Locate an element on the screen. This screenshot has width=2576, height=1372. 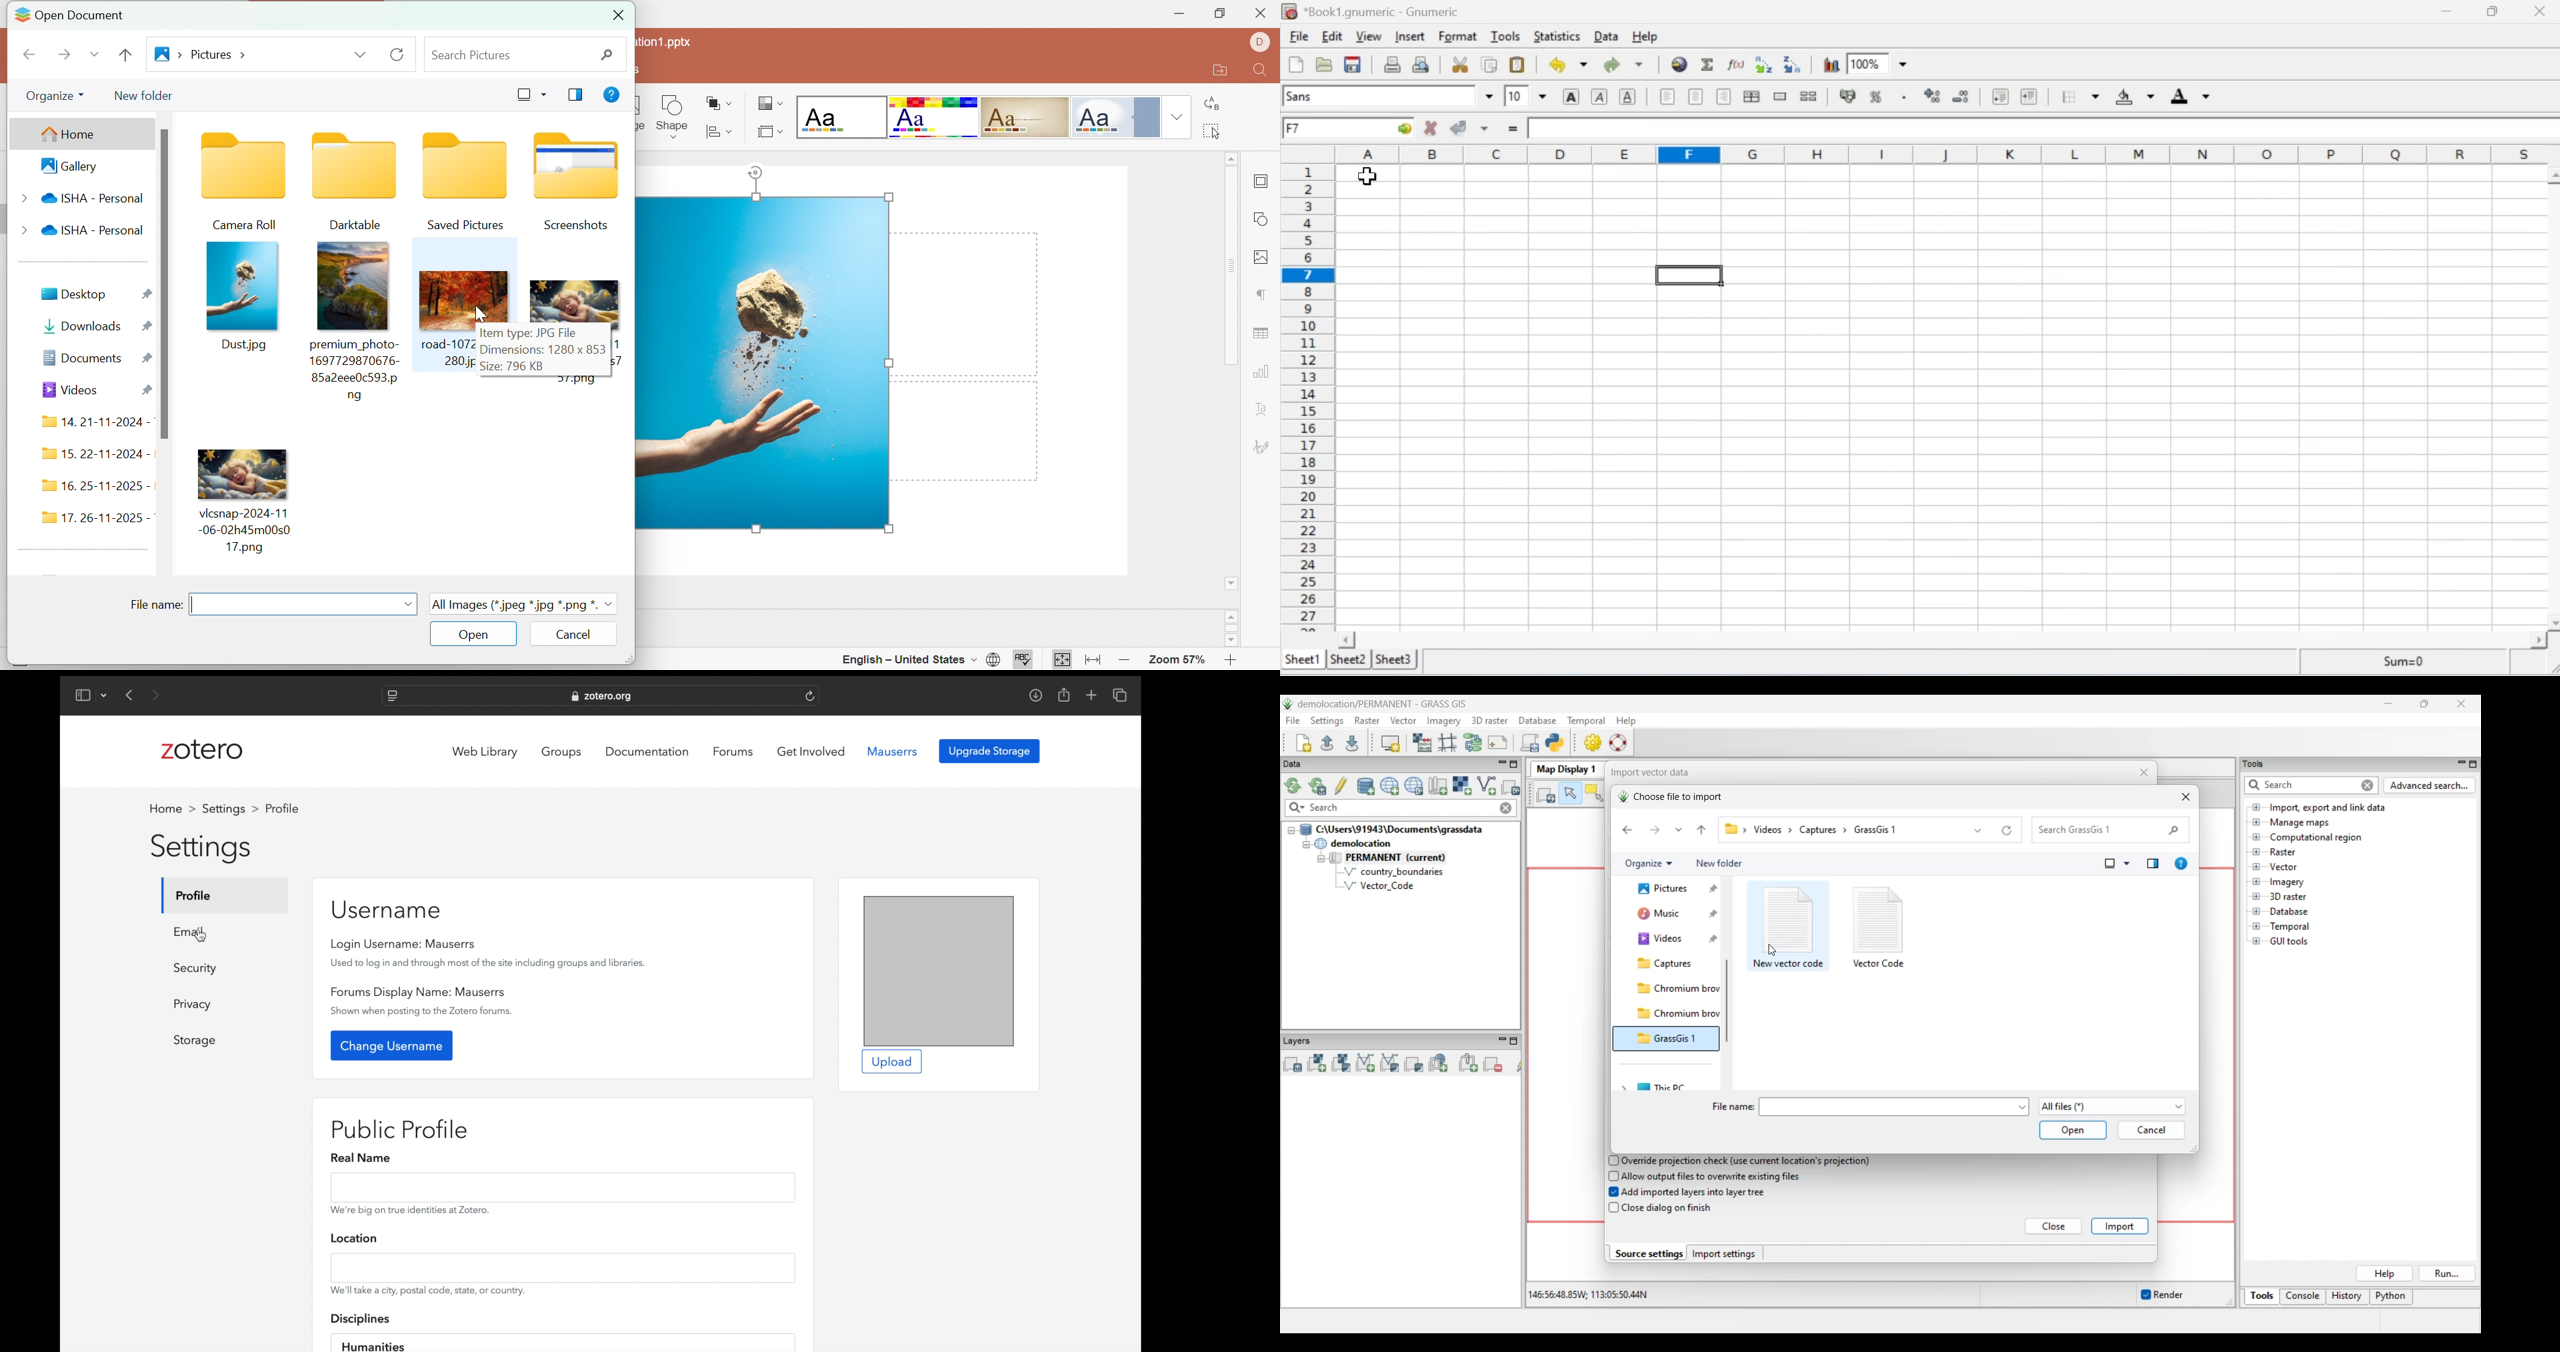
English - United States is located at coordinates (904, 661).